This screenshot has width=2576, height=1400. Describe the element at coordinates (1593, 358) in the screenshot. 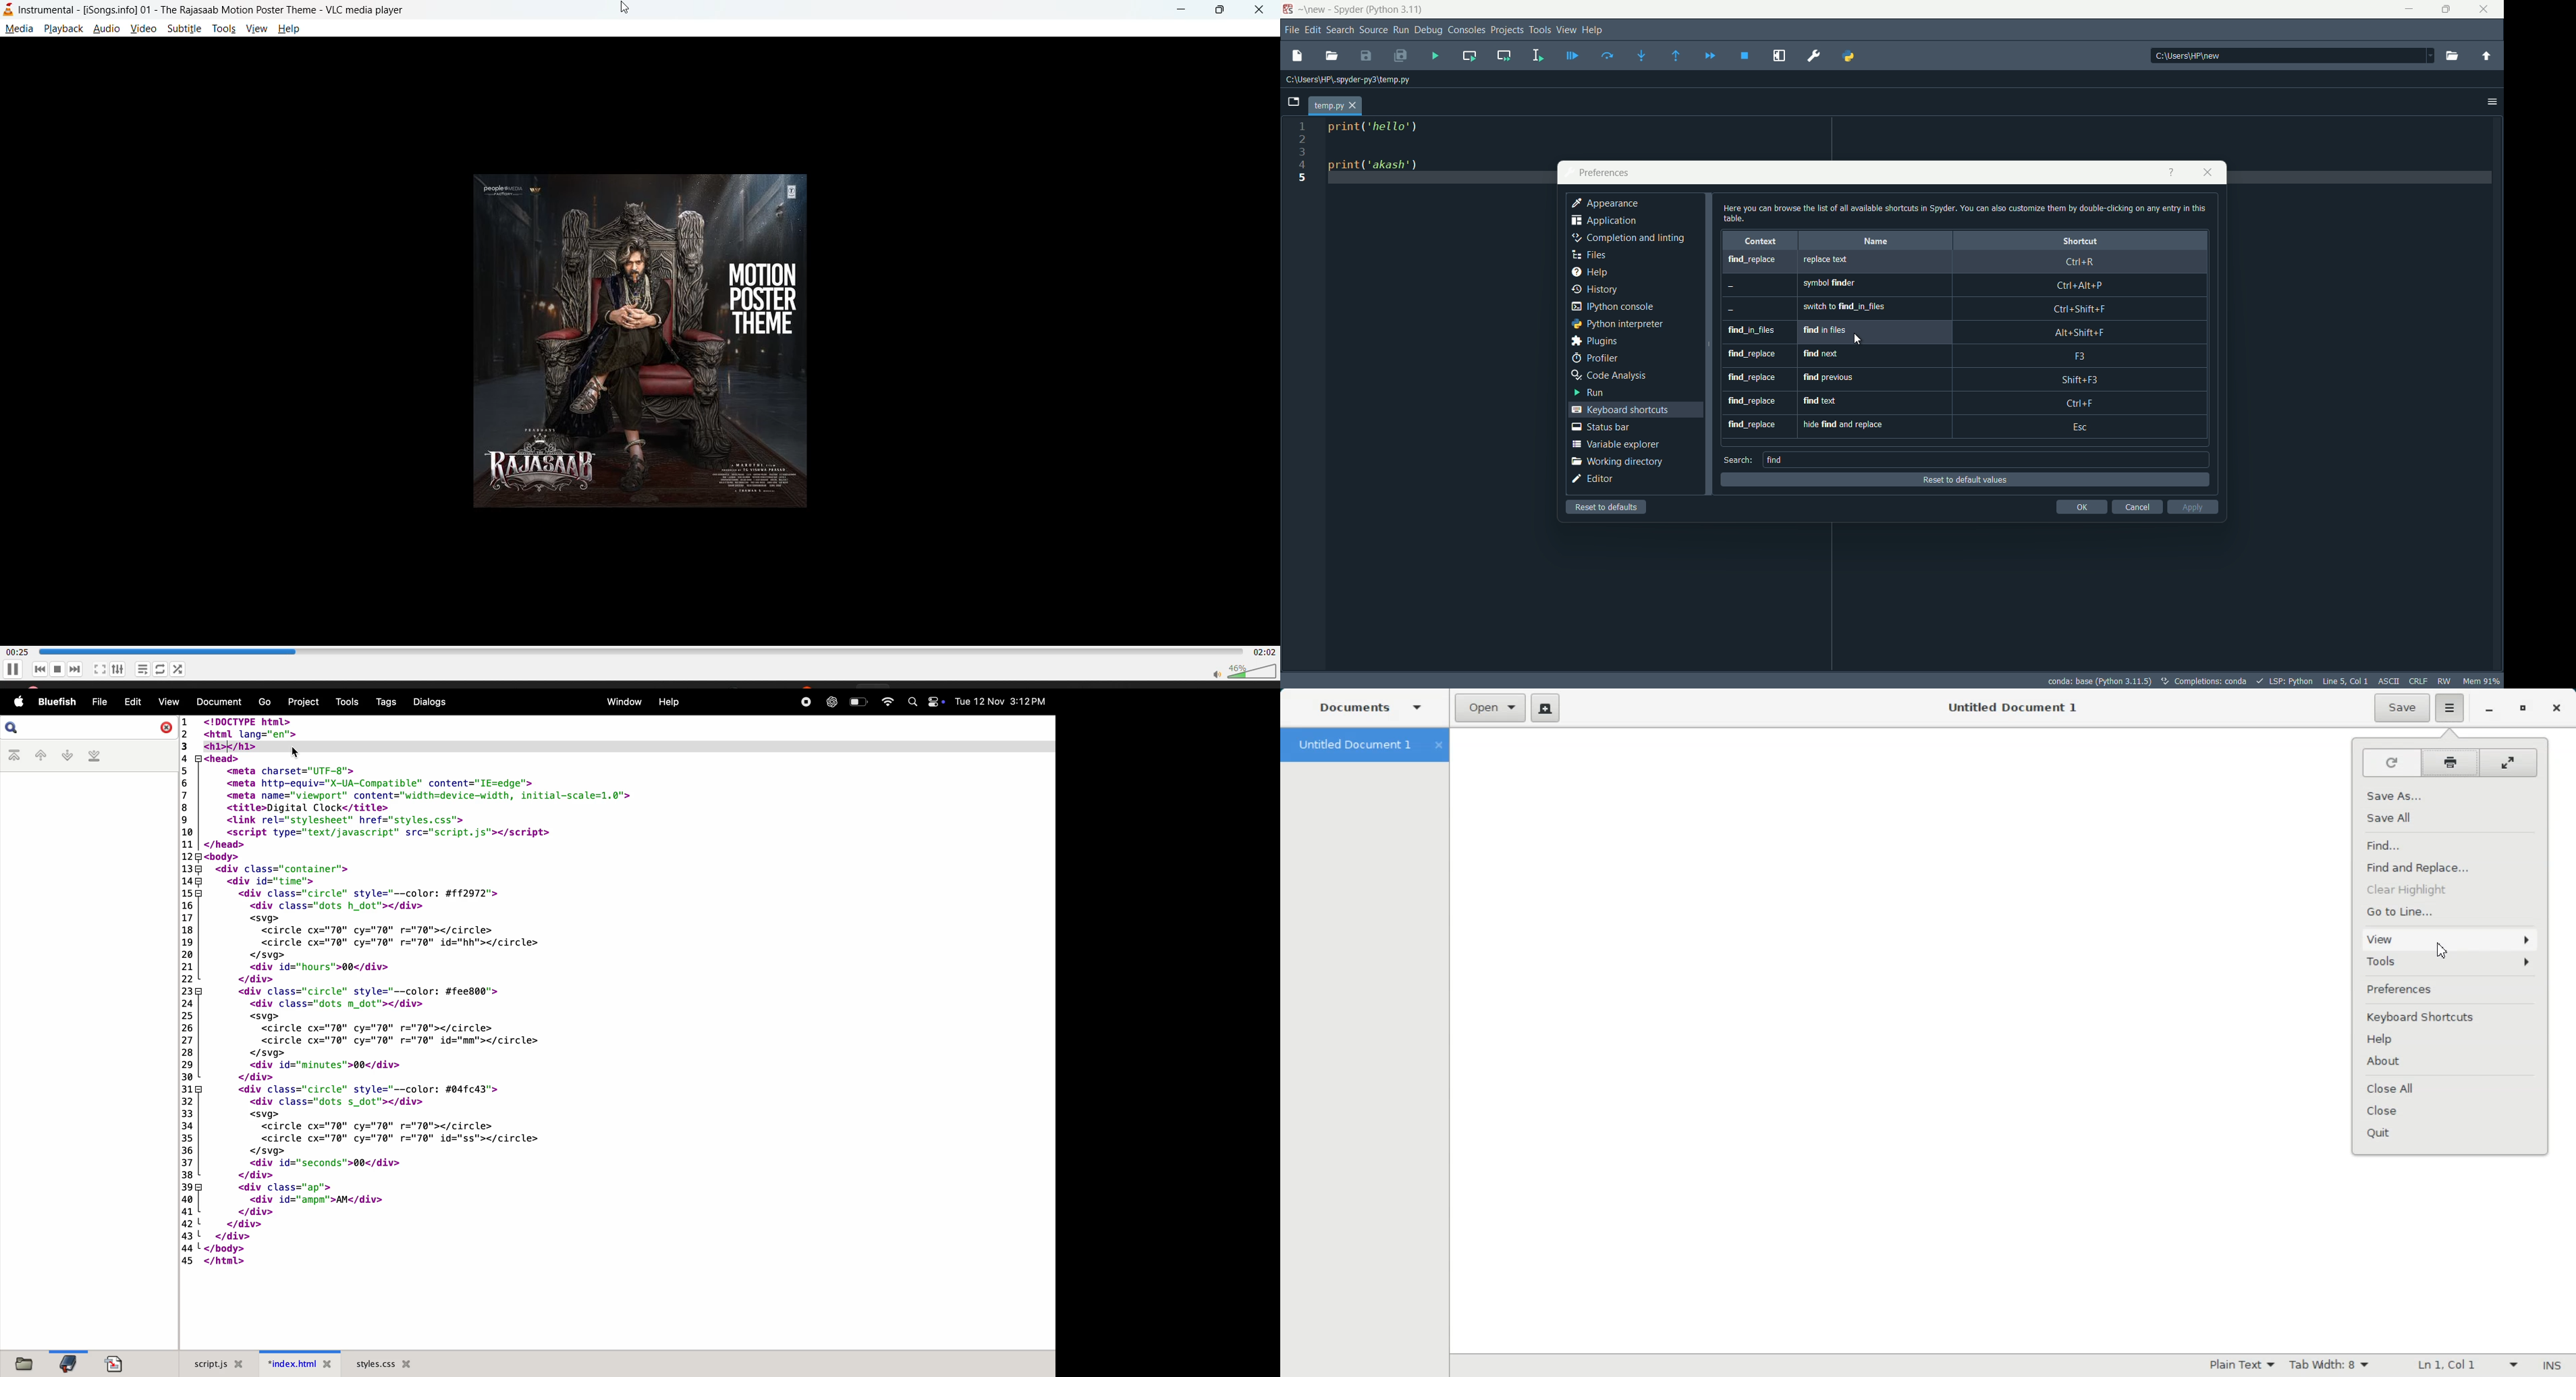

I see `profiler` at that location.